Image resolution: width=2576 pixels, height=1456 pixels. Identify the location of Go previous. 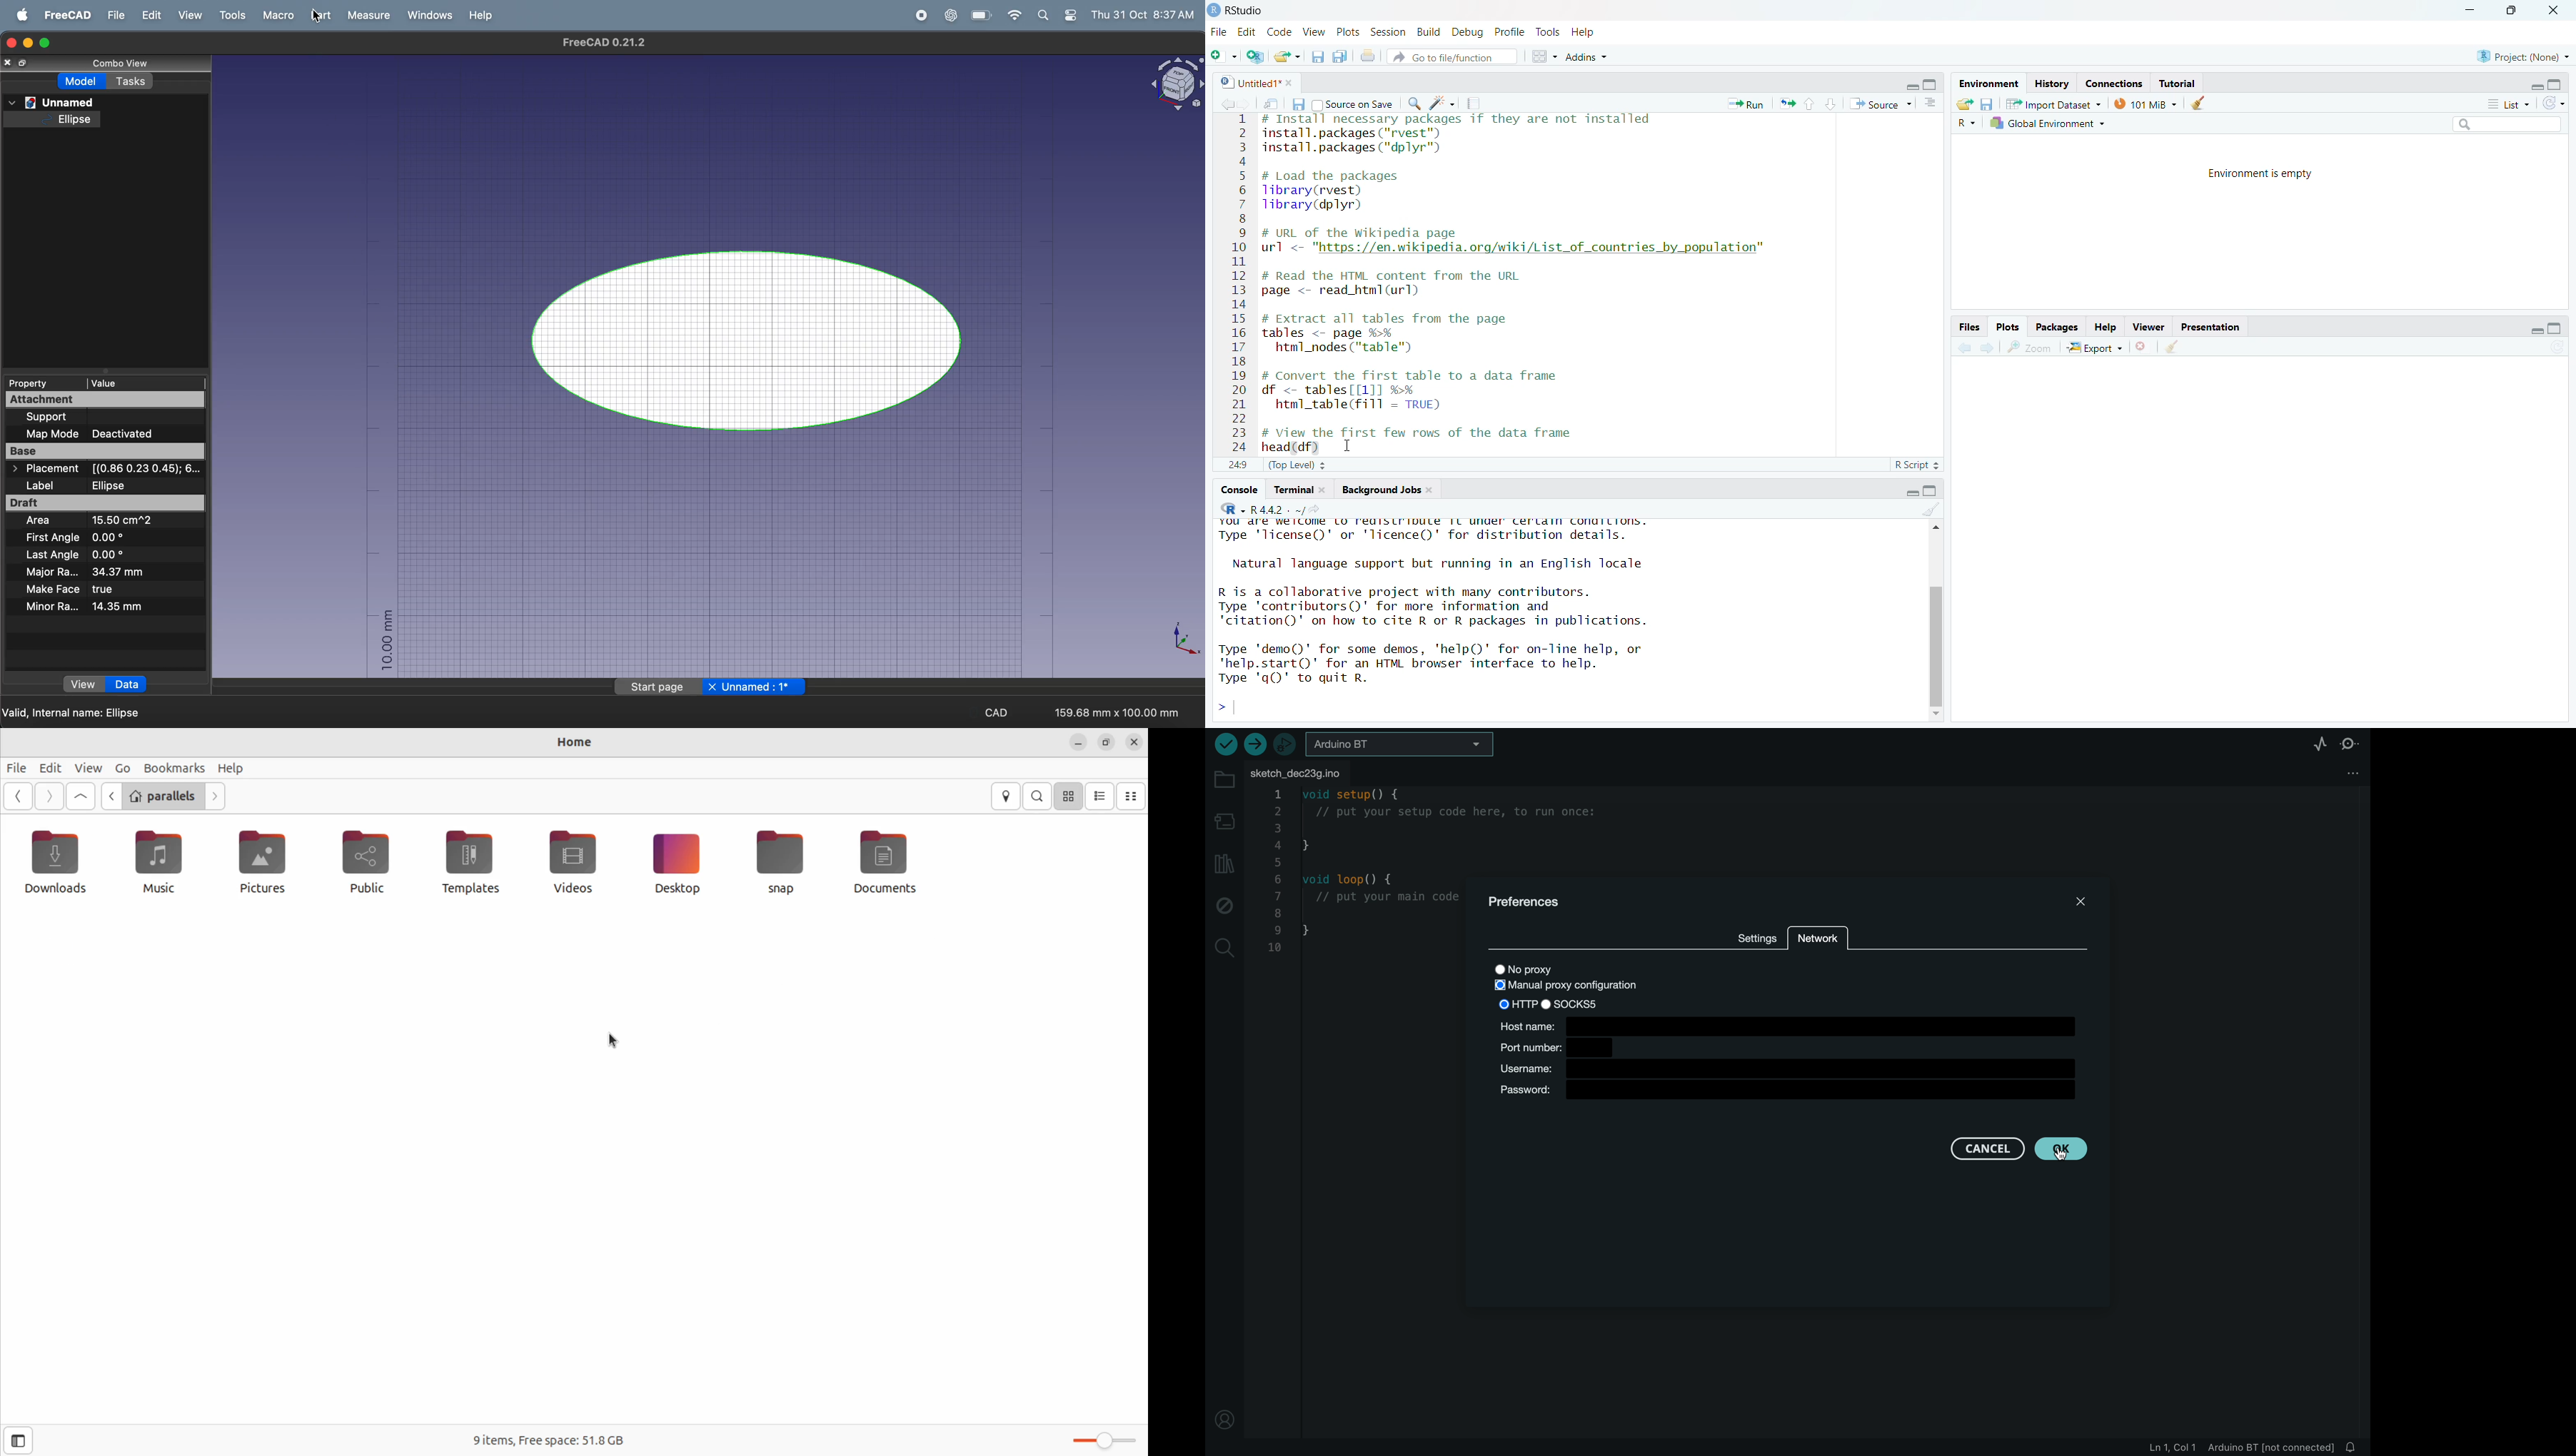
(110, 796).